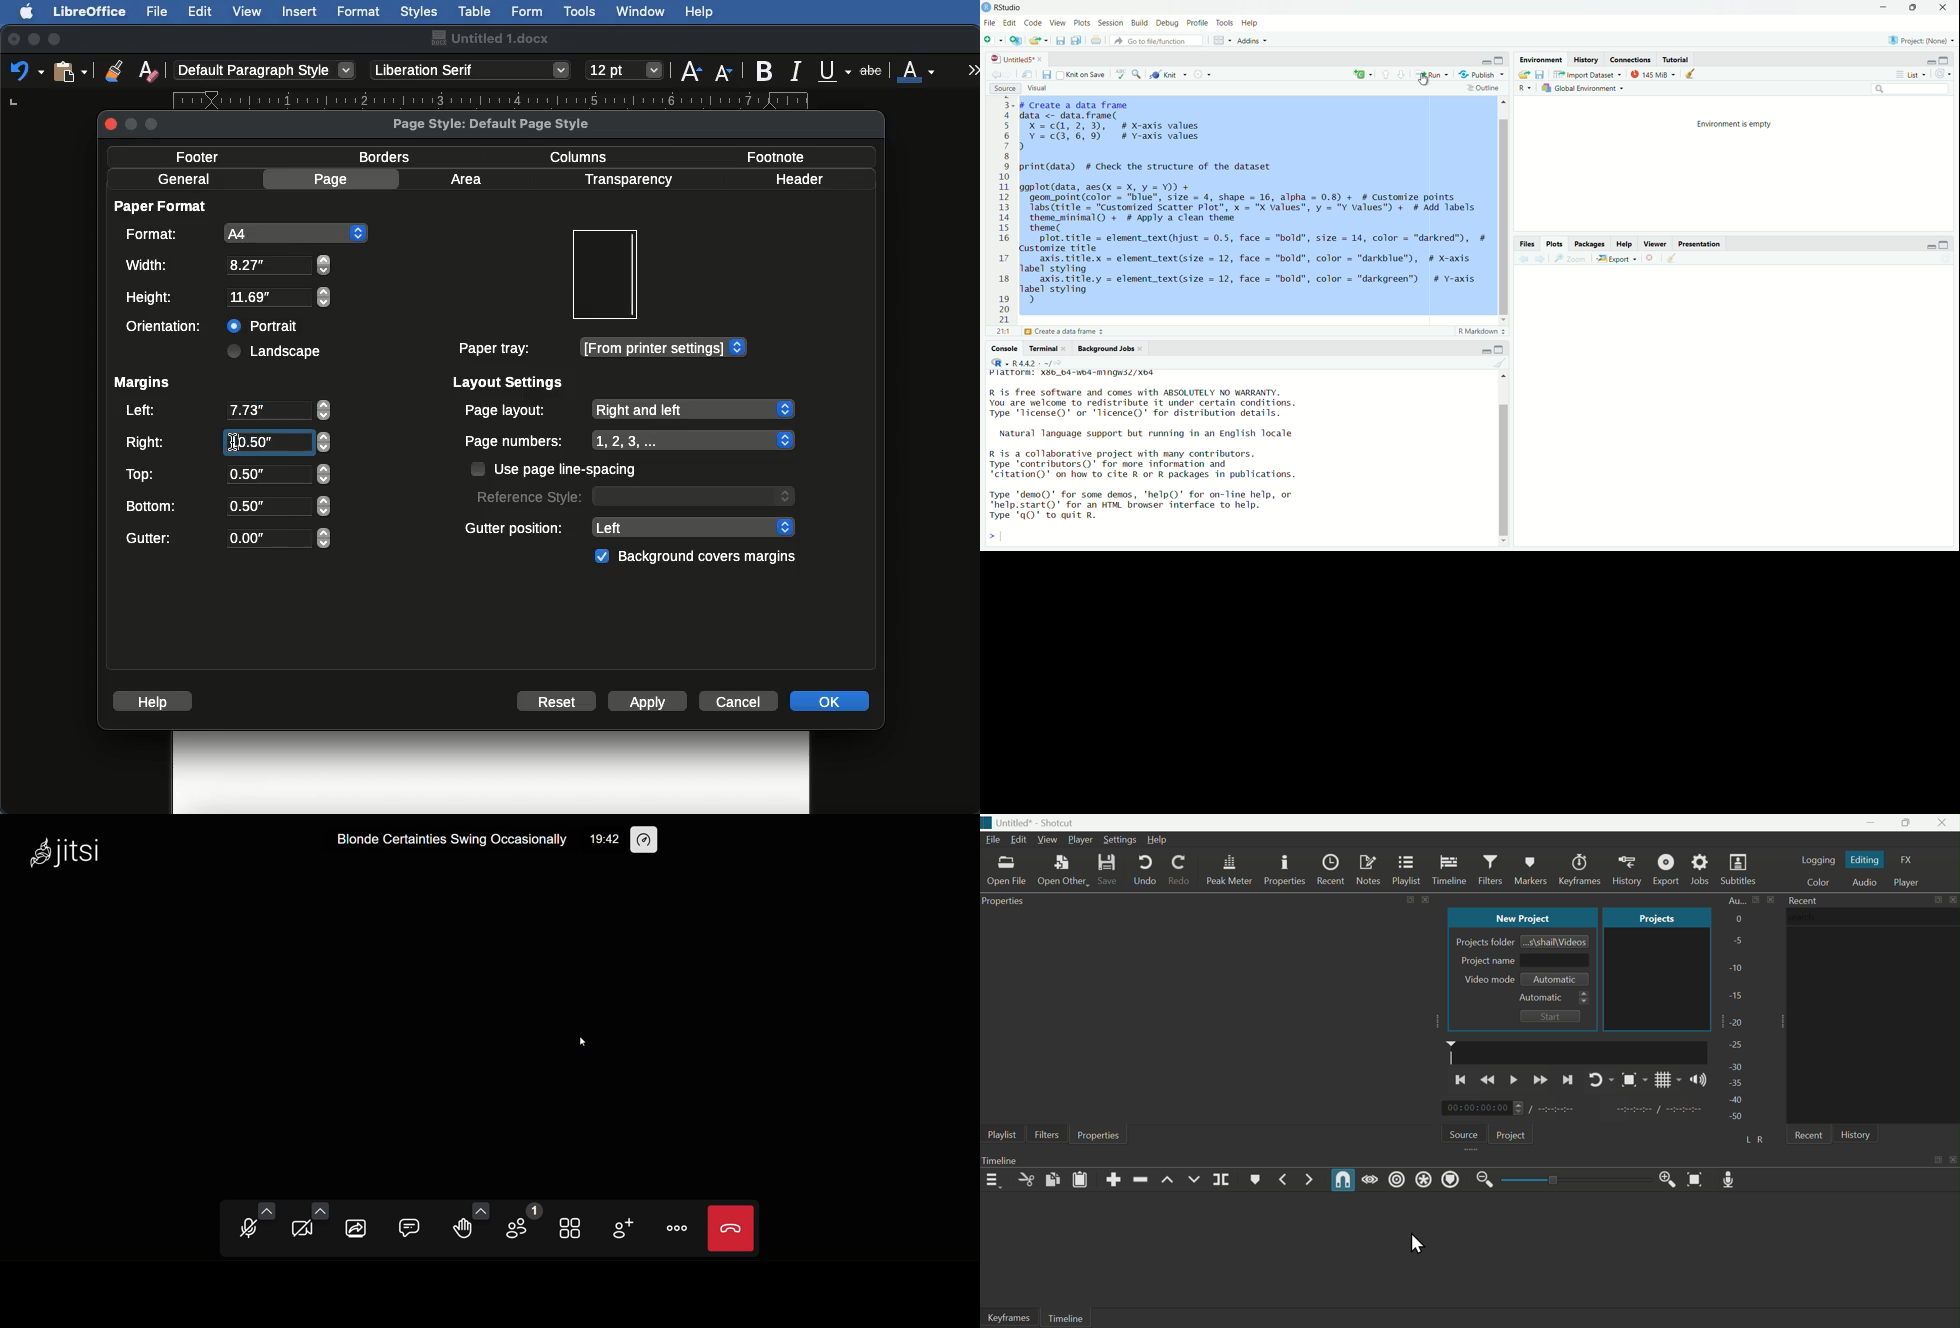  Describe the element at coordinates (1169, 73) in the screenshot. I see `Kniit` at that location.